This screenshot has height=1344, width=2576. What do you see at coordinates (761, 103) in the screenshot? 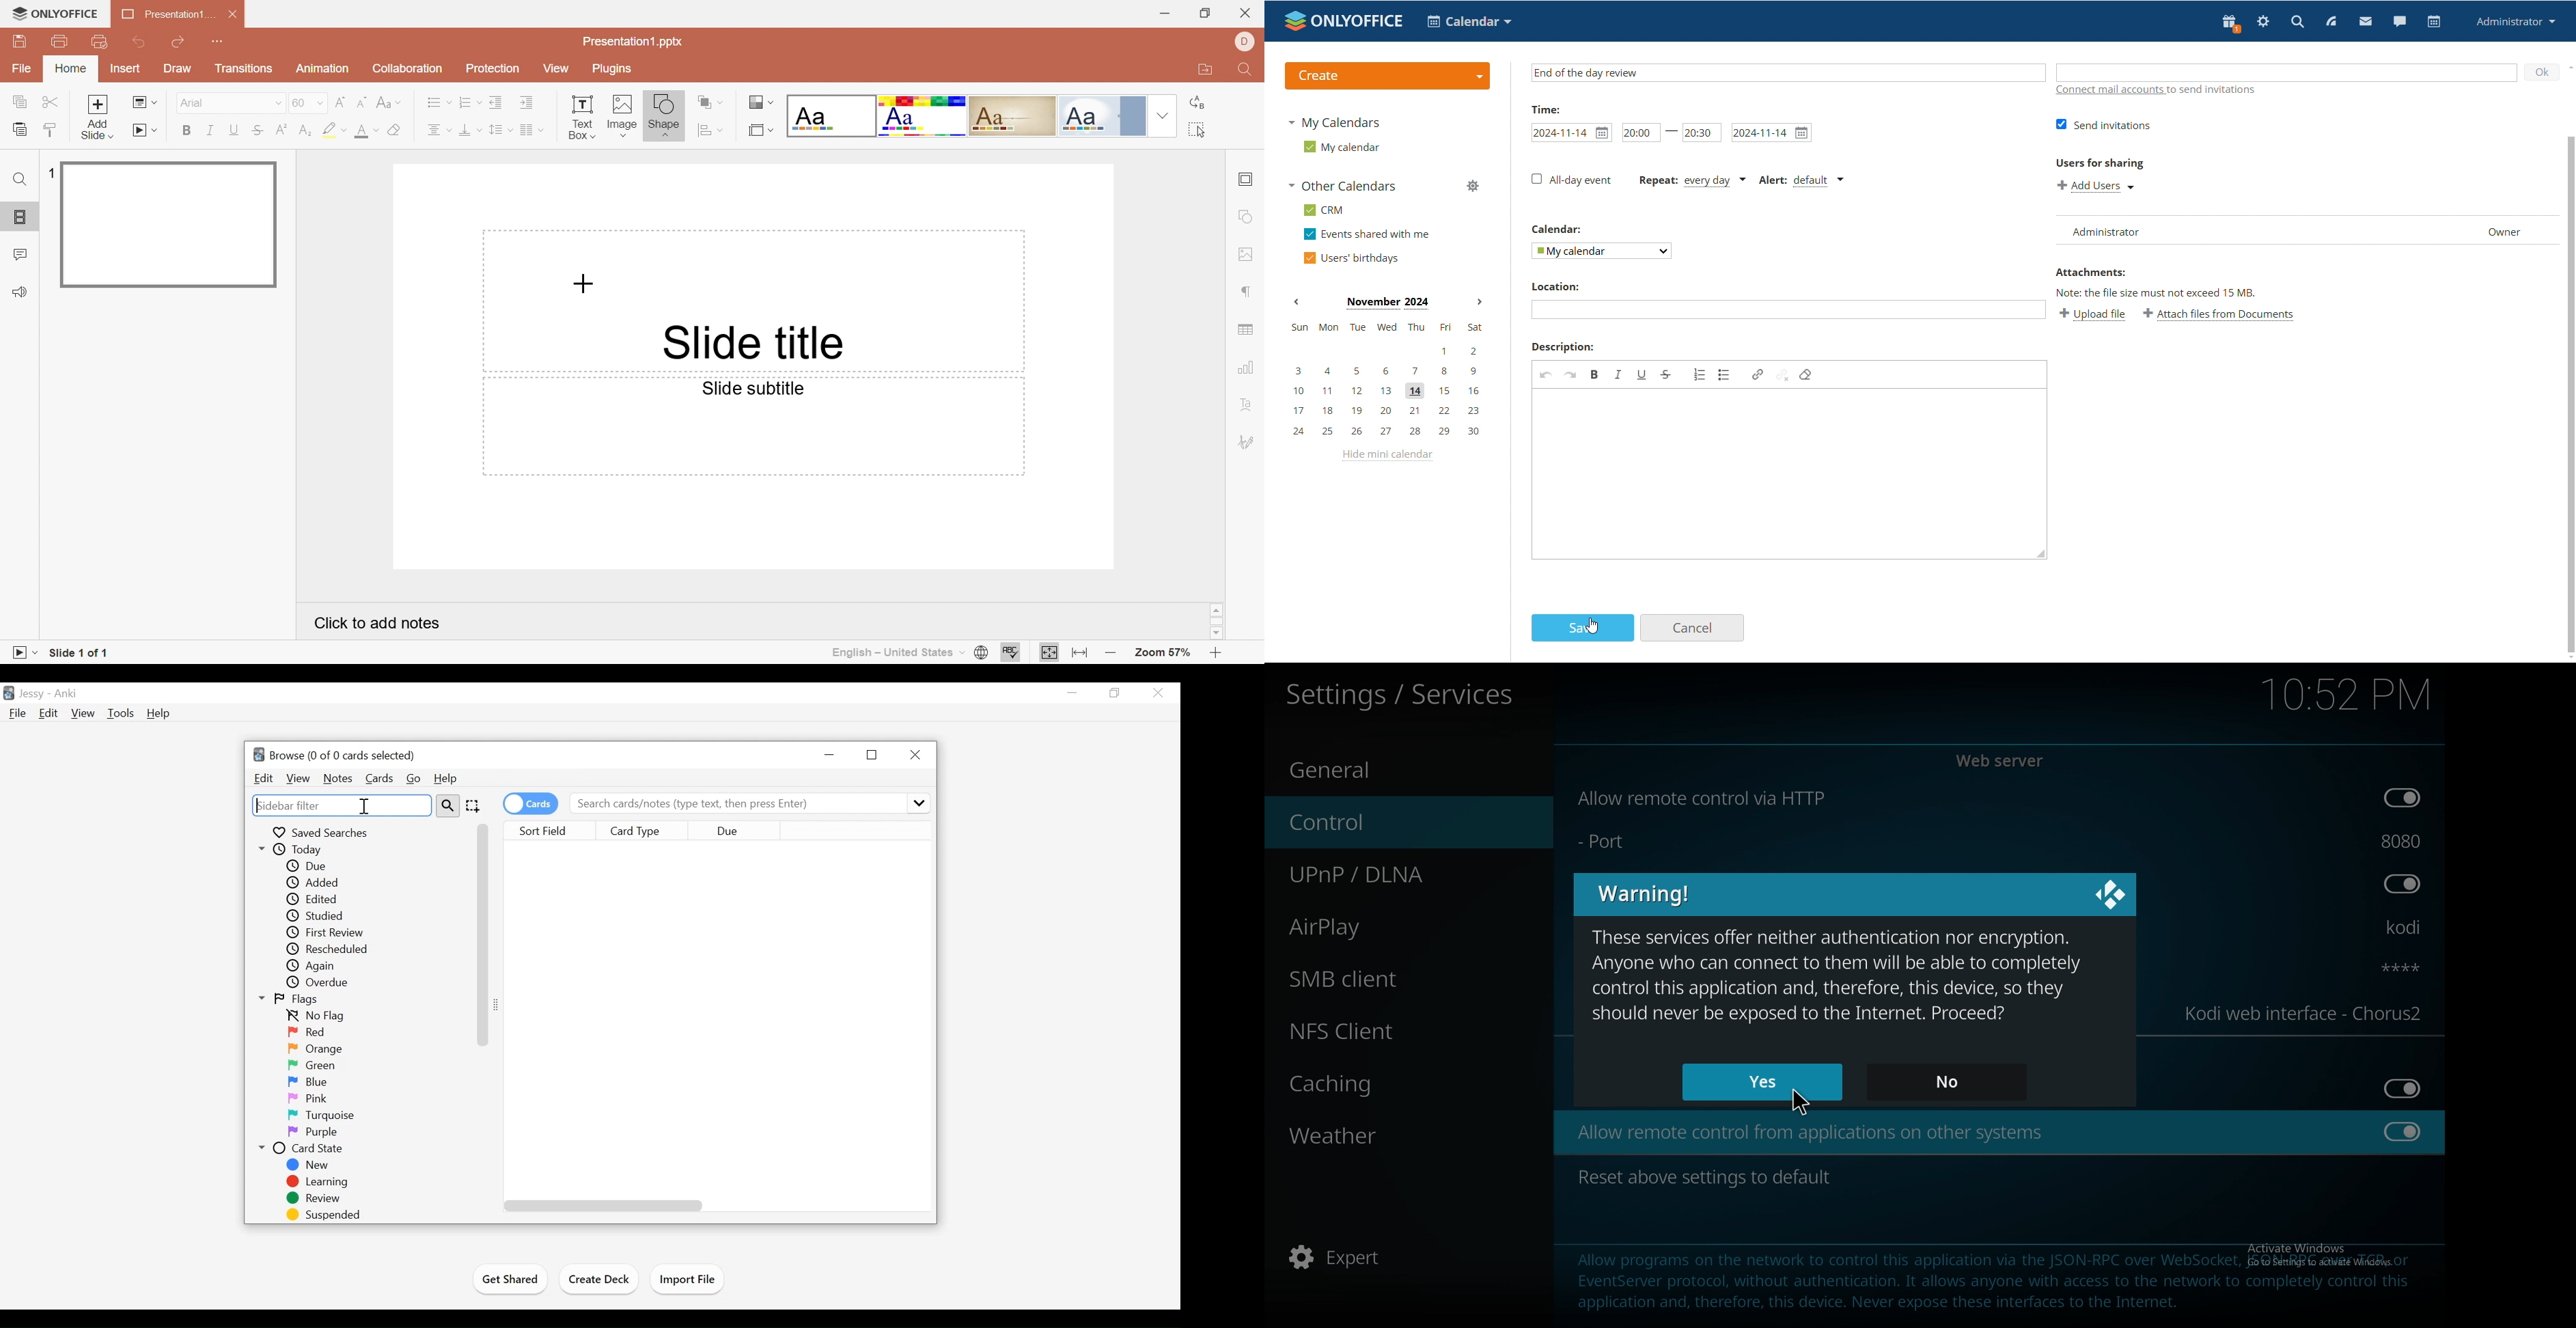
I see `Change color theme` at bounding box center [761, 103].